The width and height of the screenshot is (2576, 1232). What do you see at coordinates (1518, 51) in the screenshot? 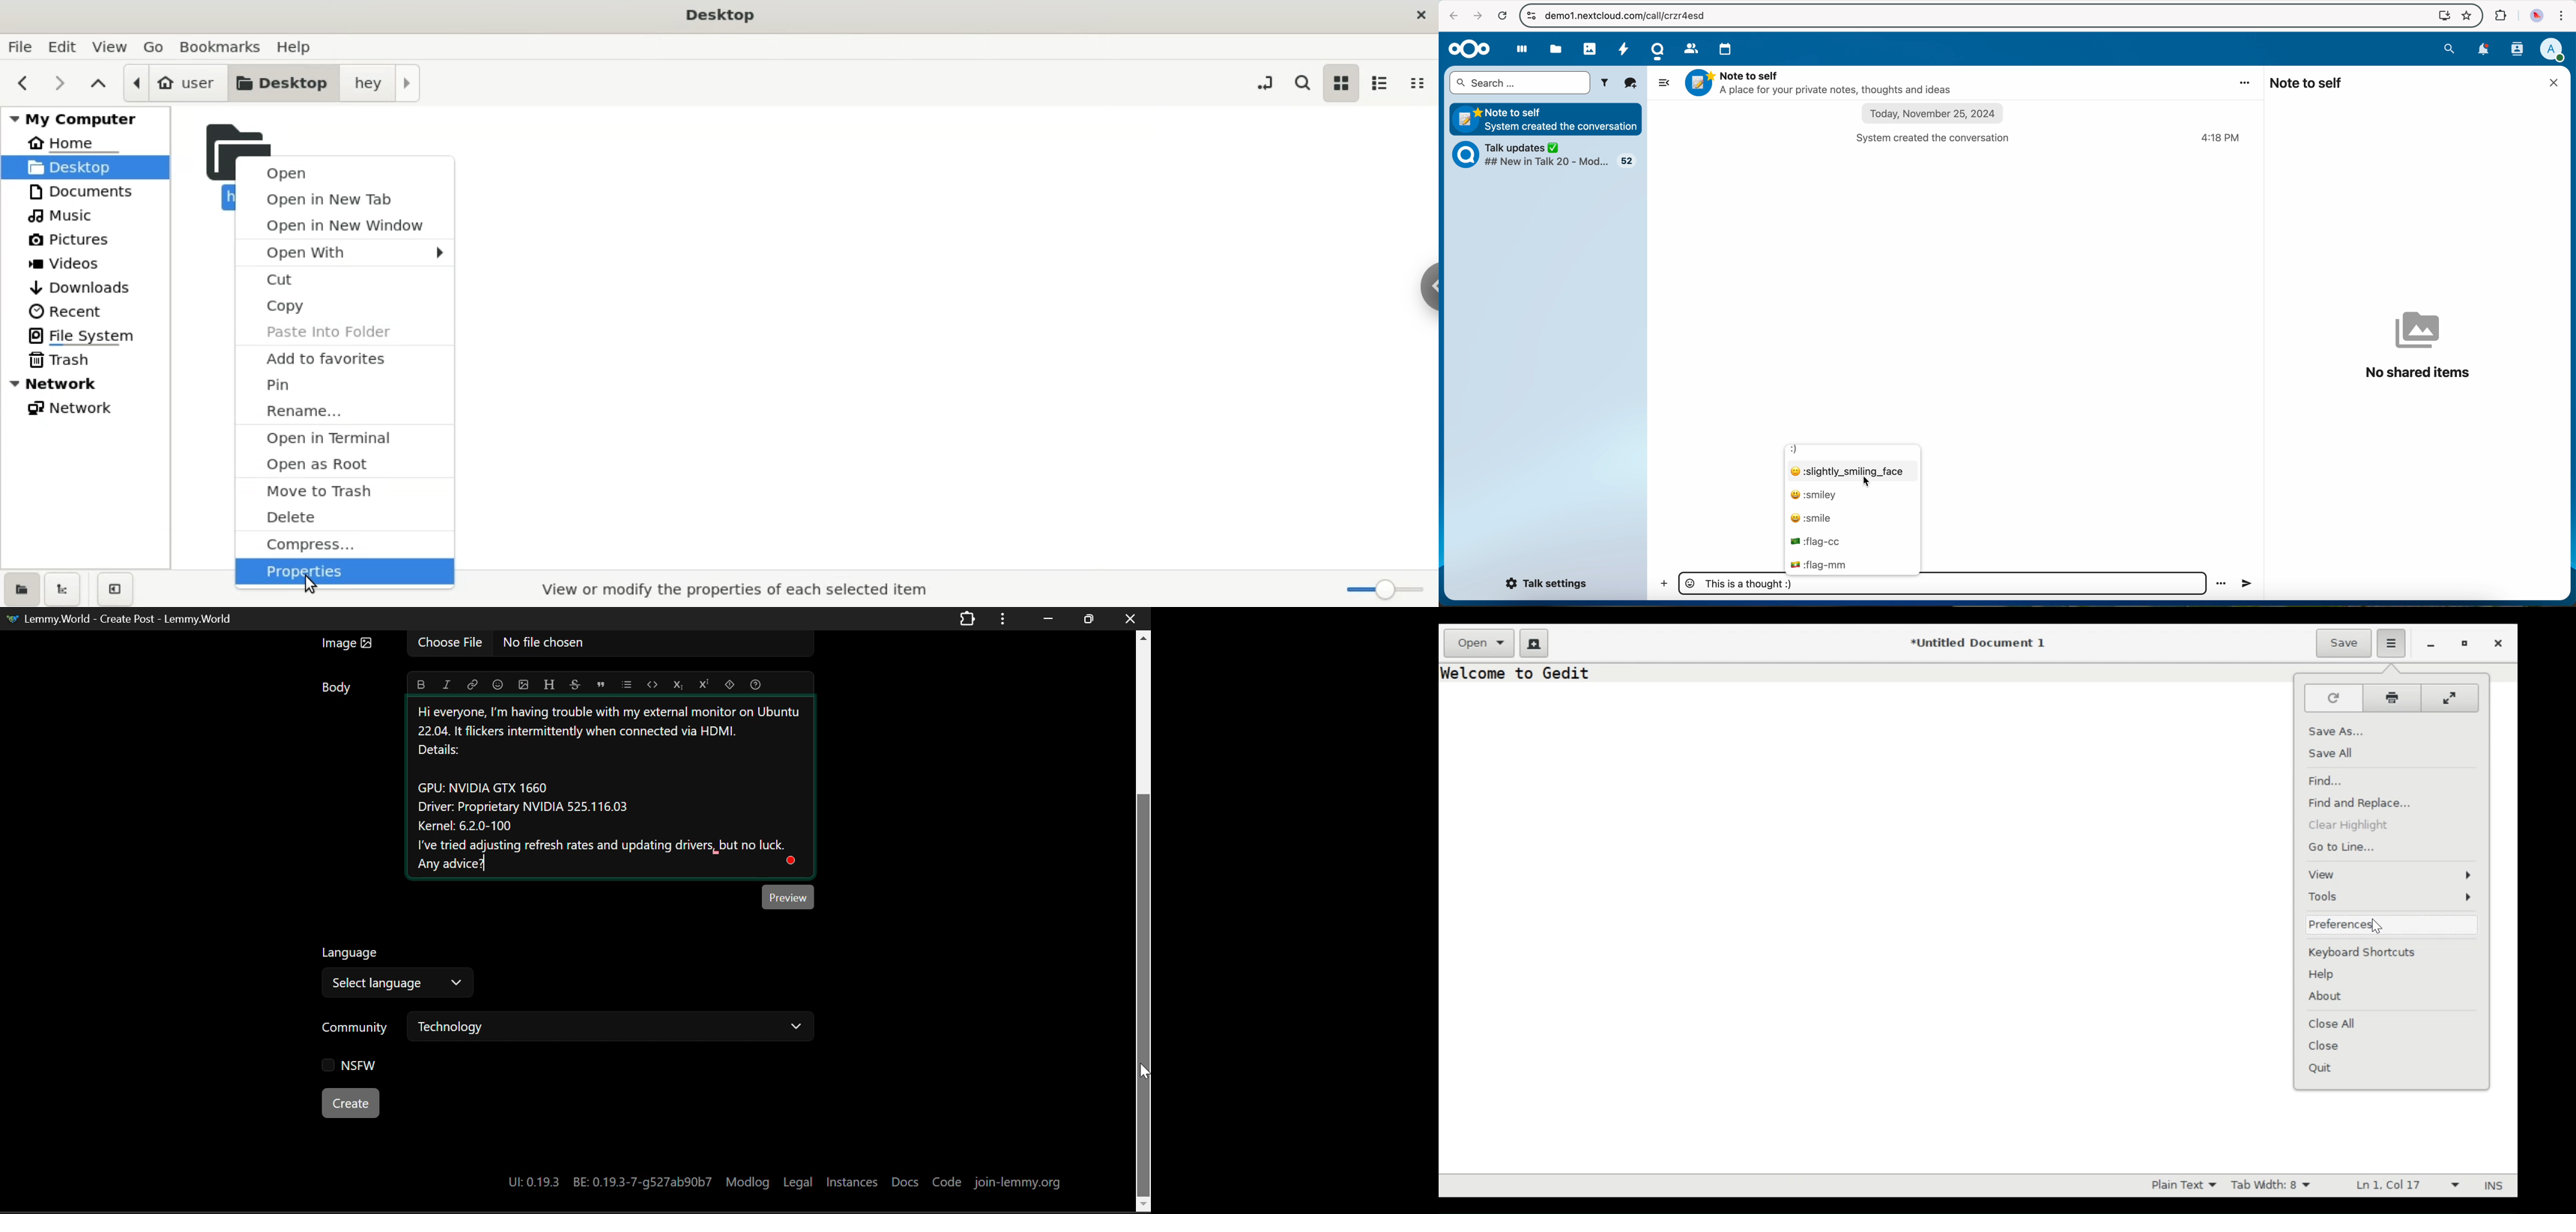
I see `dashboard` at bounding box center [1518, 51].